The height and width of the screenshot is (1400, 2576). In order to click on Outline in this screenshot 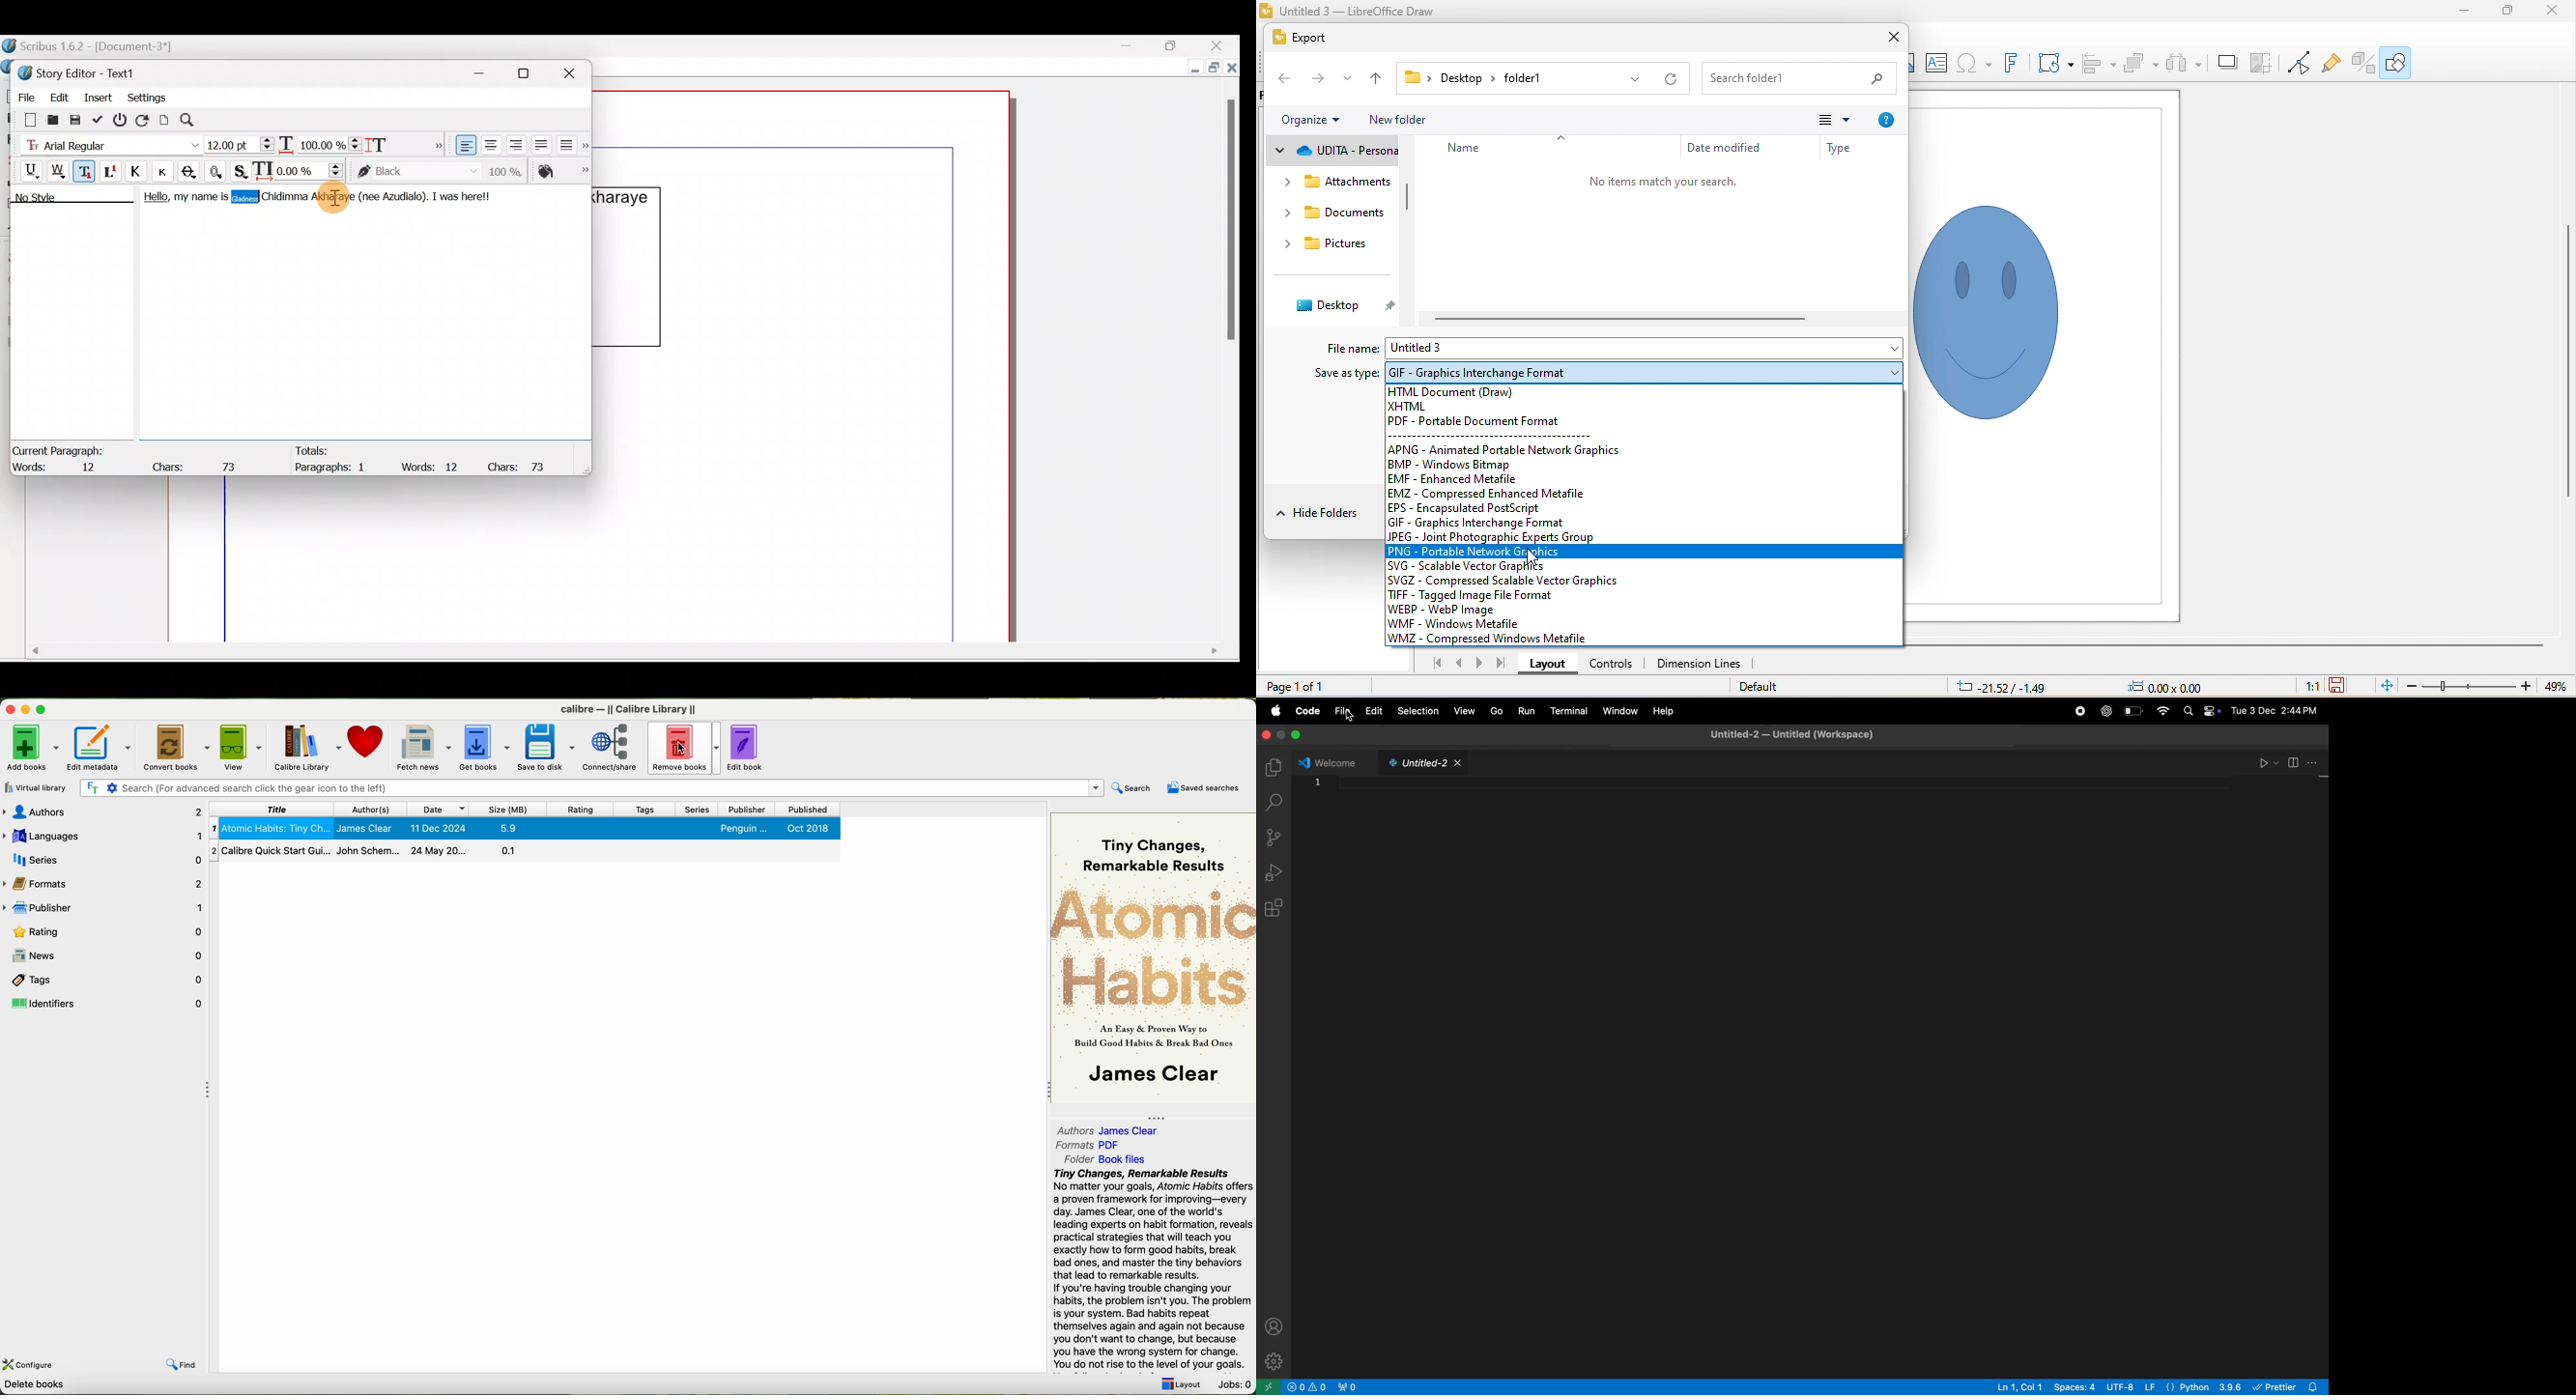, I will do `click(218, 170)`.